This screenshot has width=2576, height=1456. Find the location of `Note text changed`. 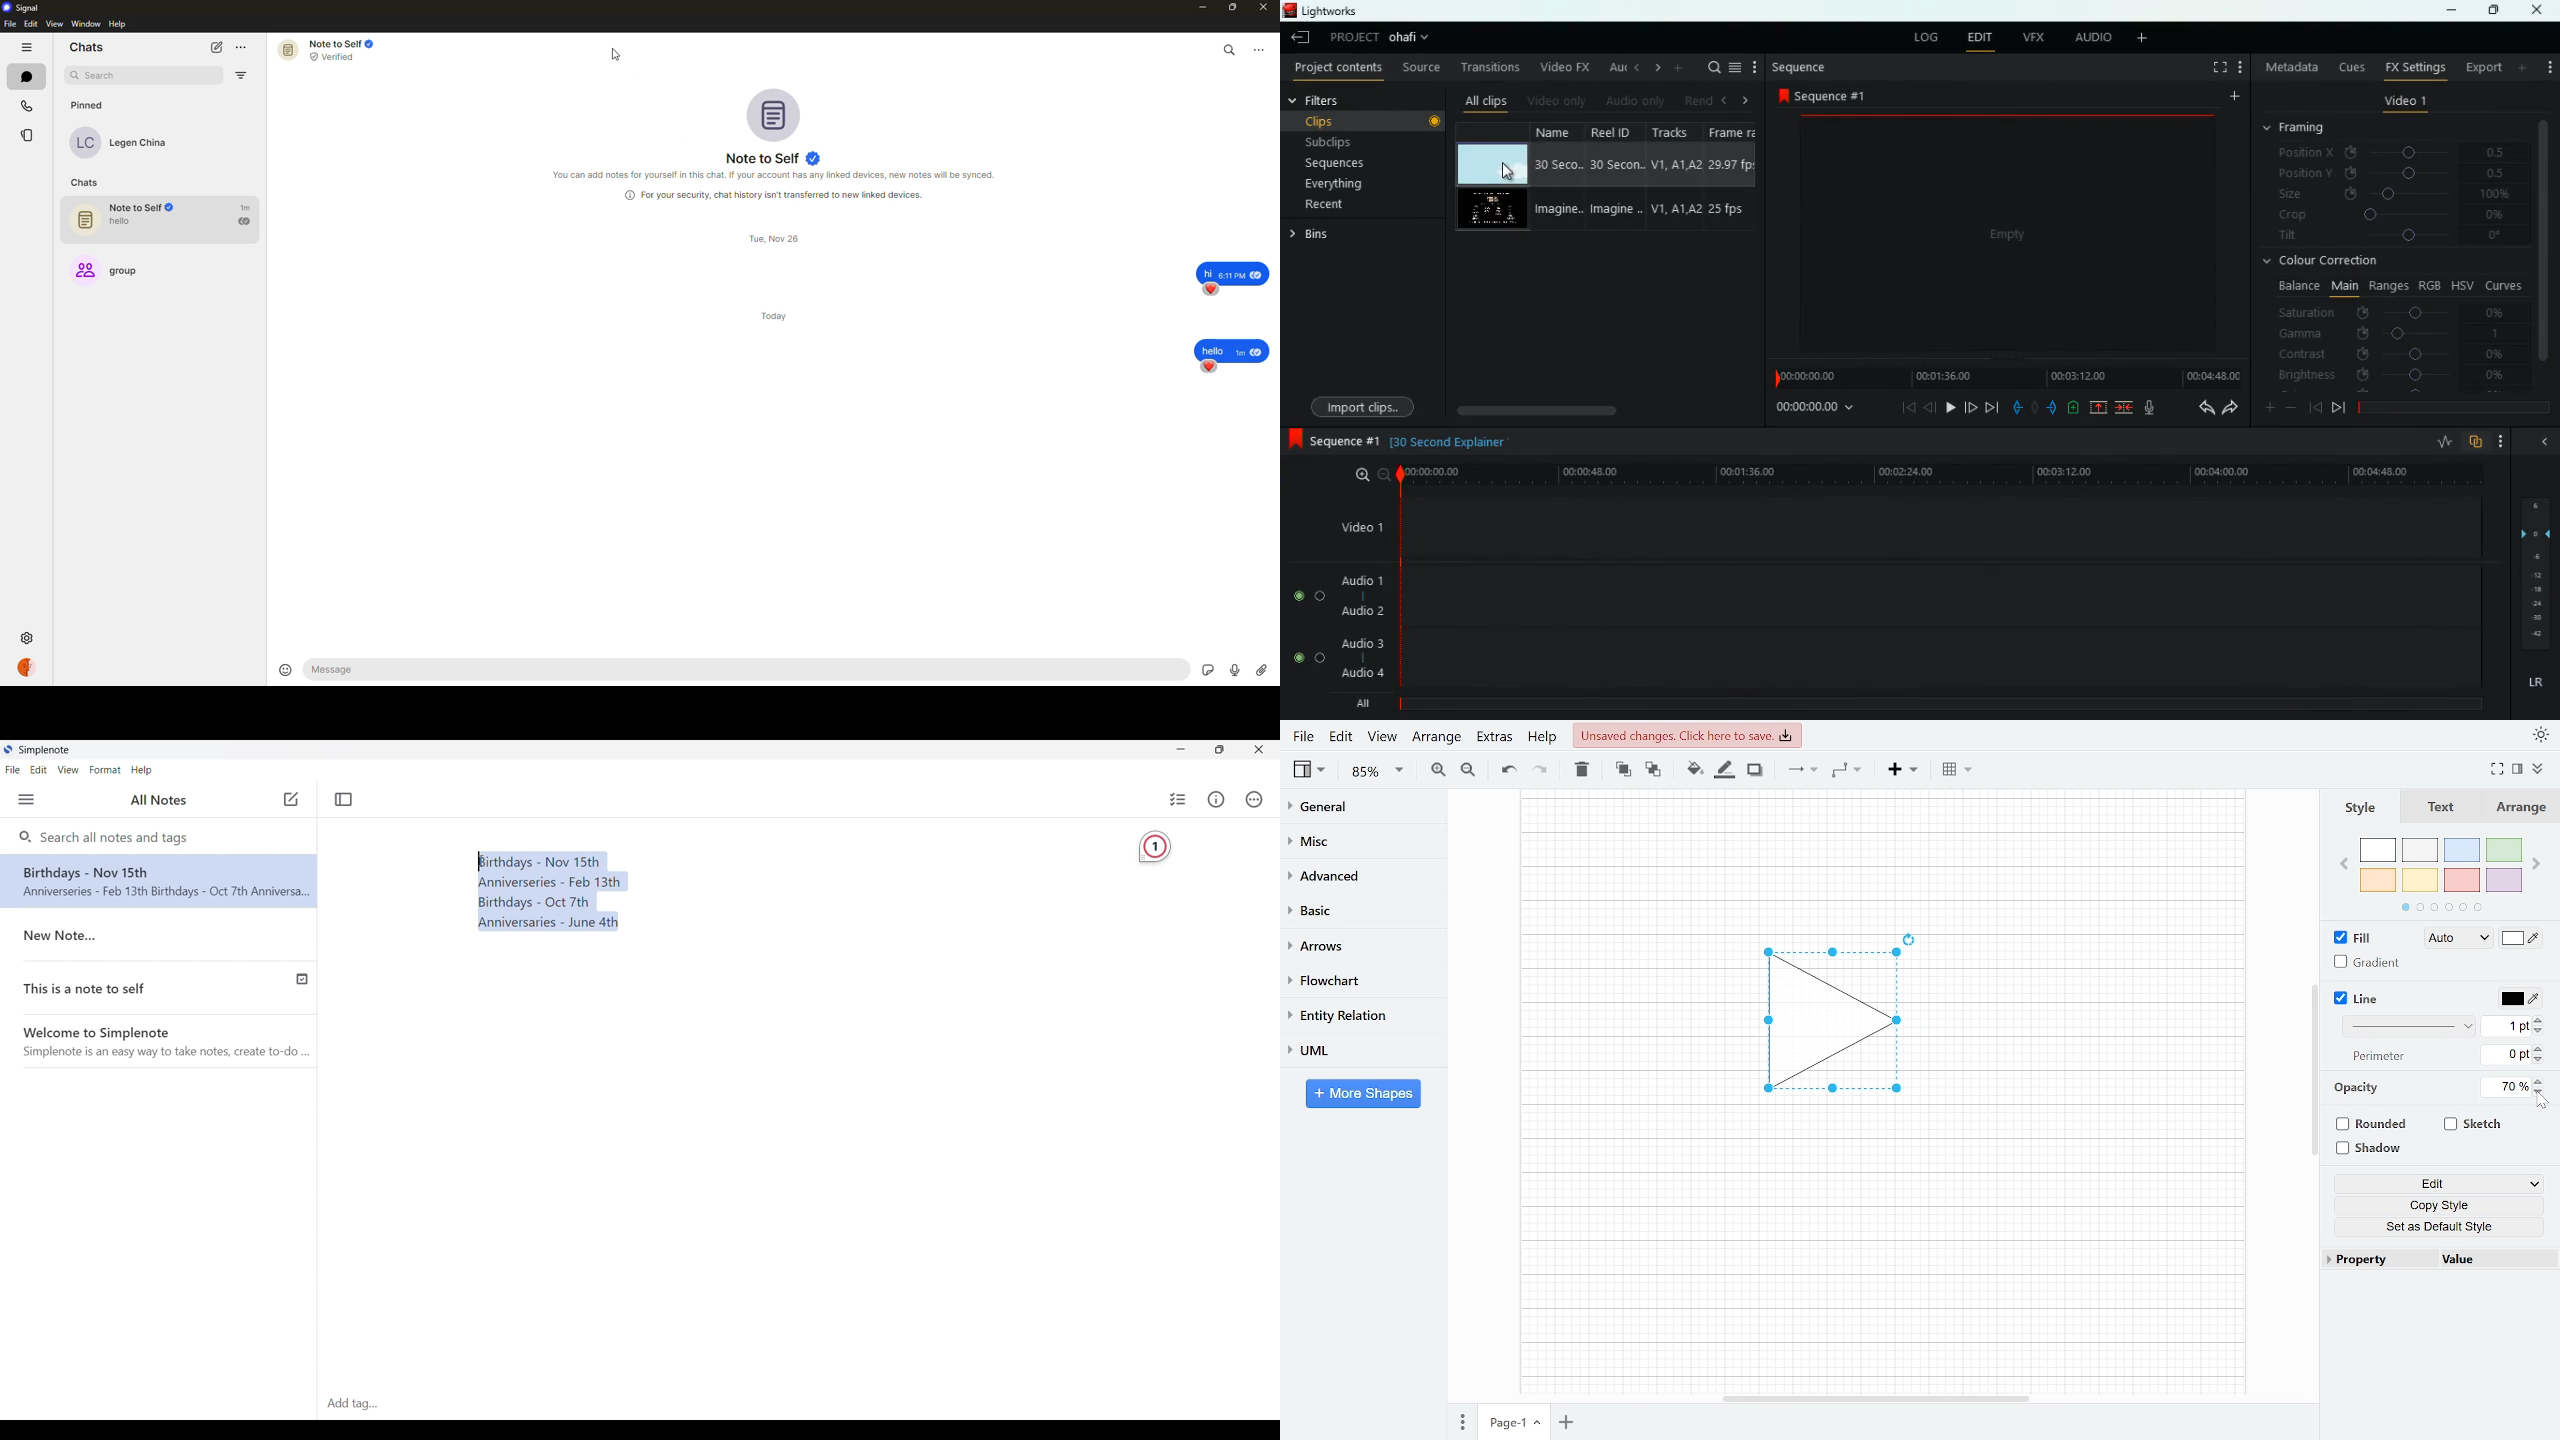

Note text changed is located at coordinates (159, 881).